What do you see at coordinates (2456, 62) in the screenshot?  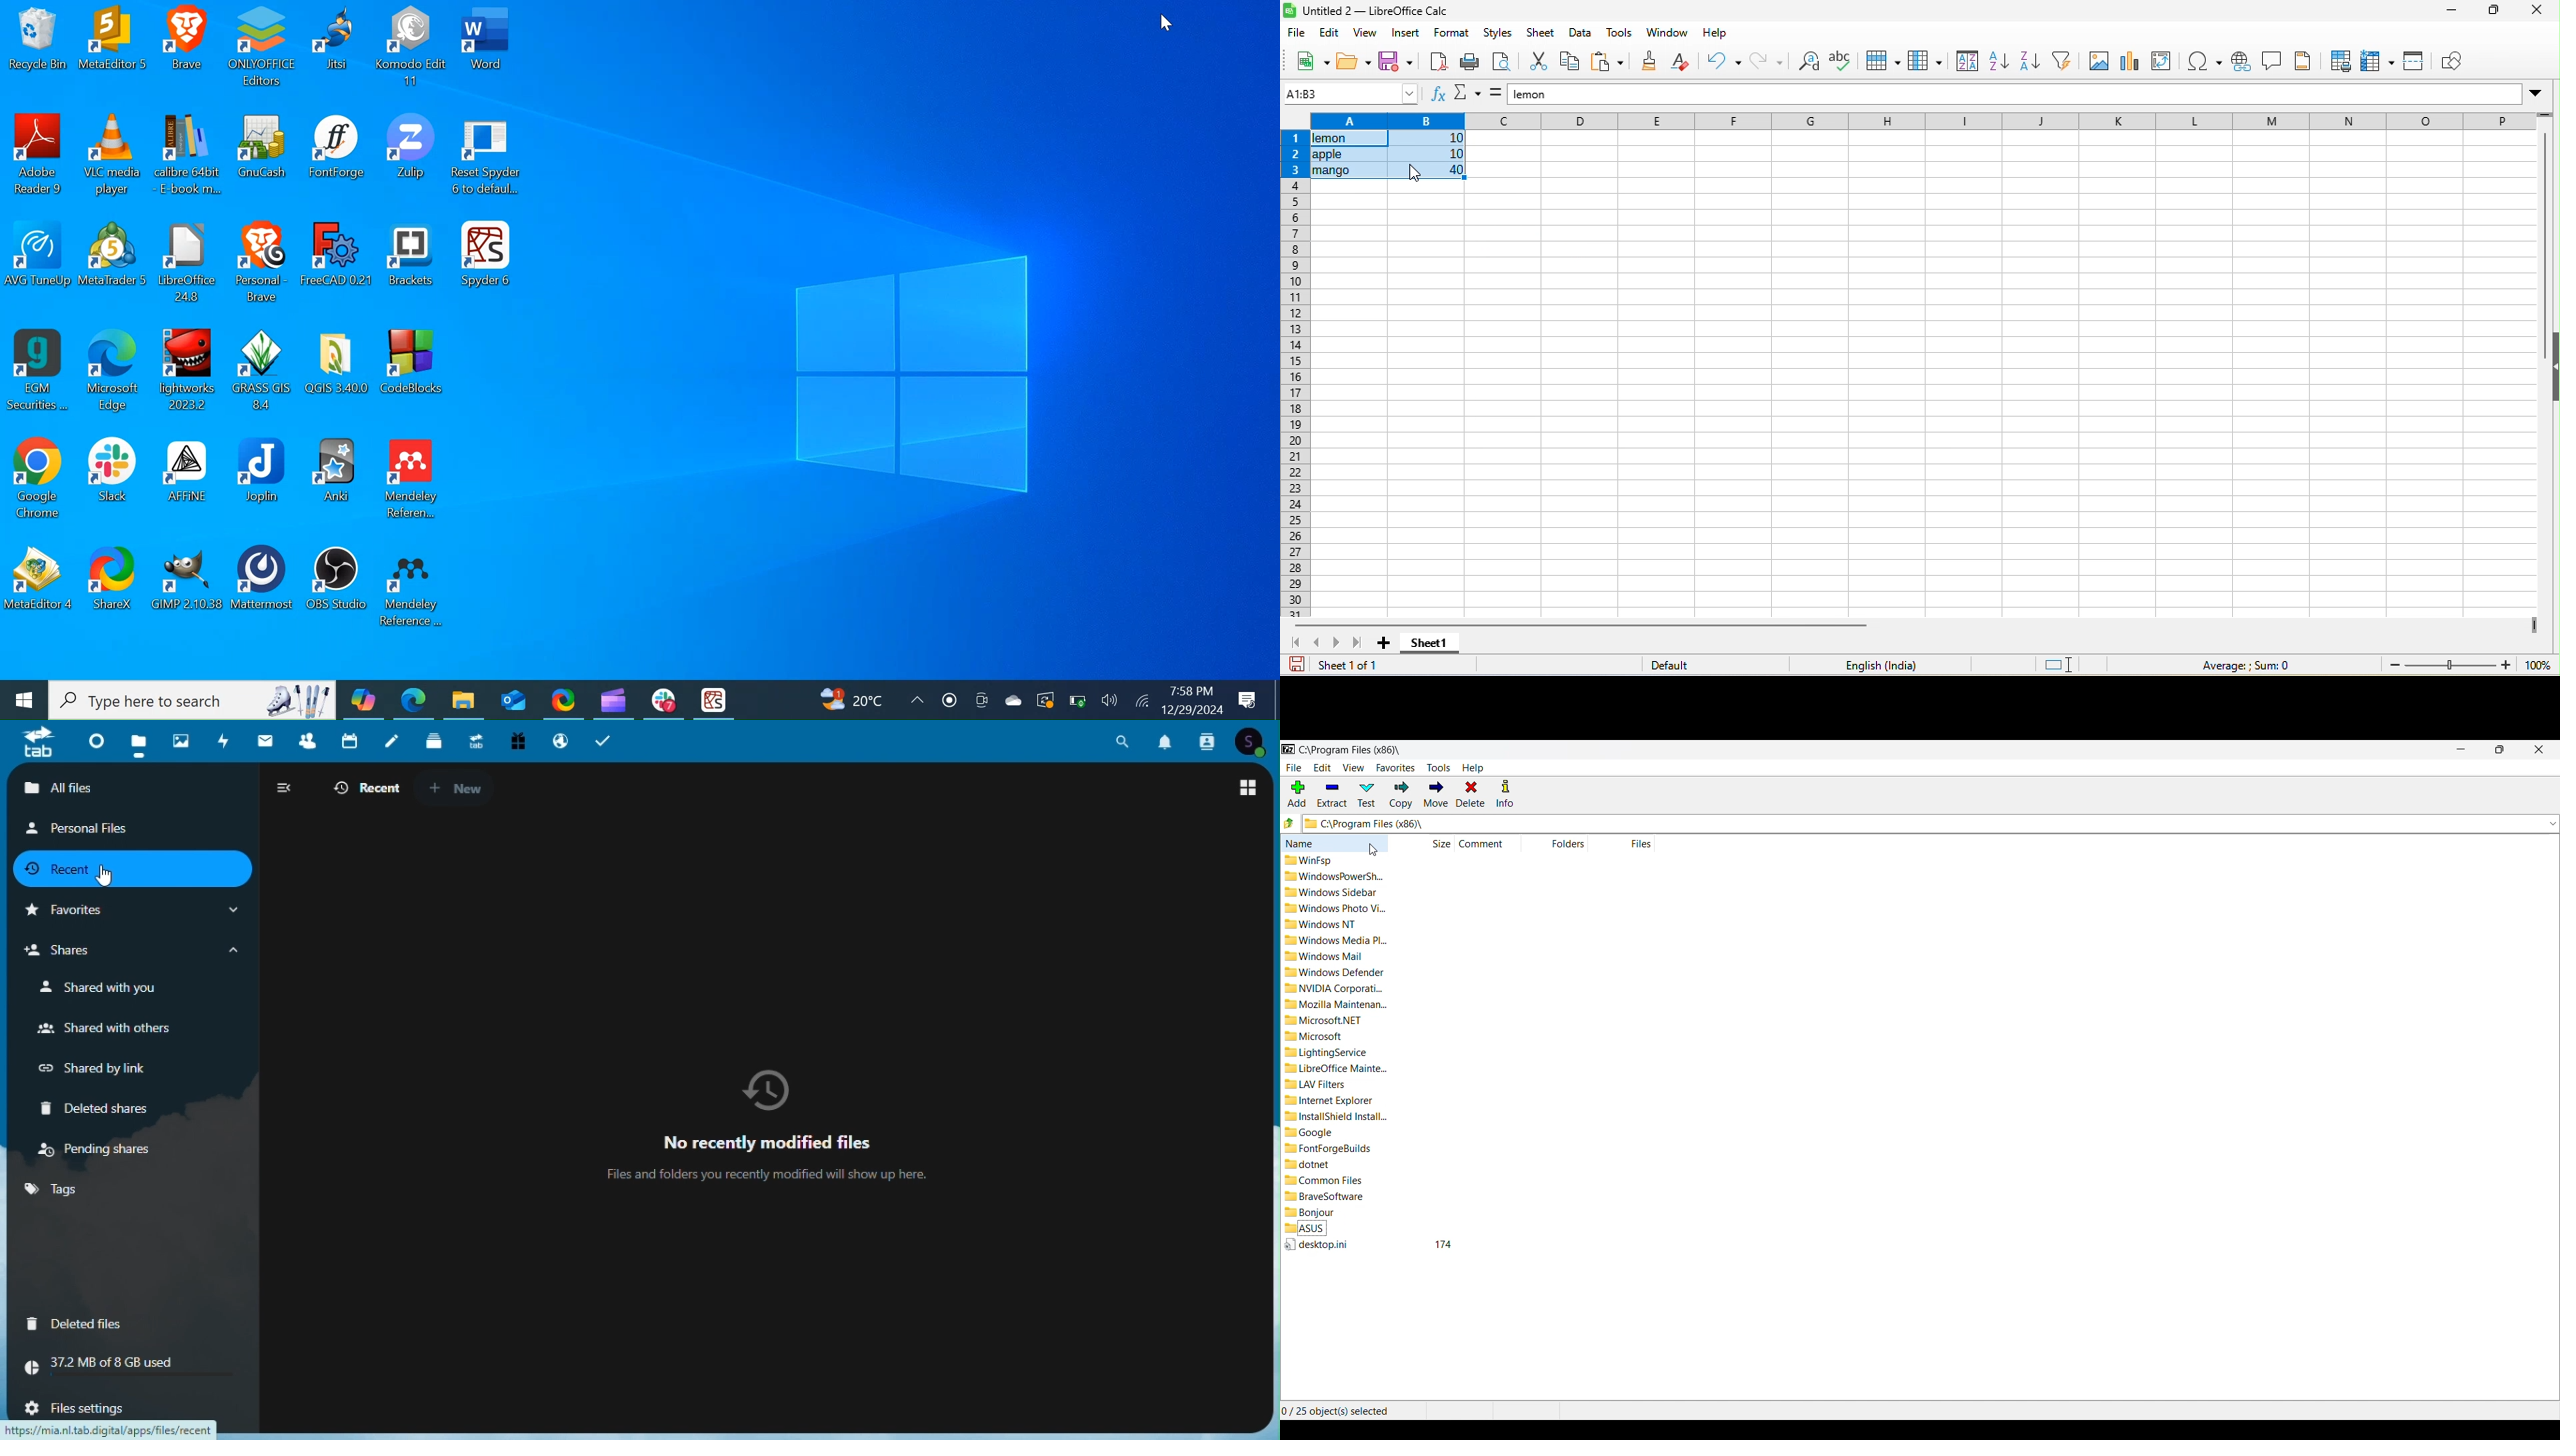 I see `draw function` at bounding box center [2456, 62].